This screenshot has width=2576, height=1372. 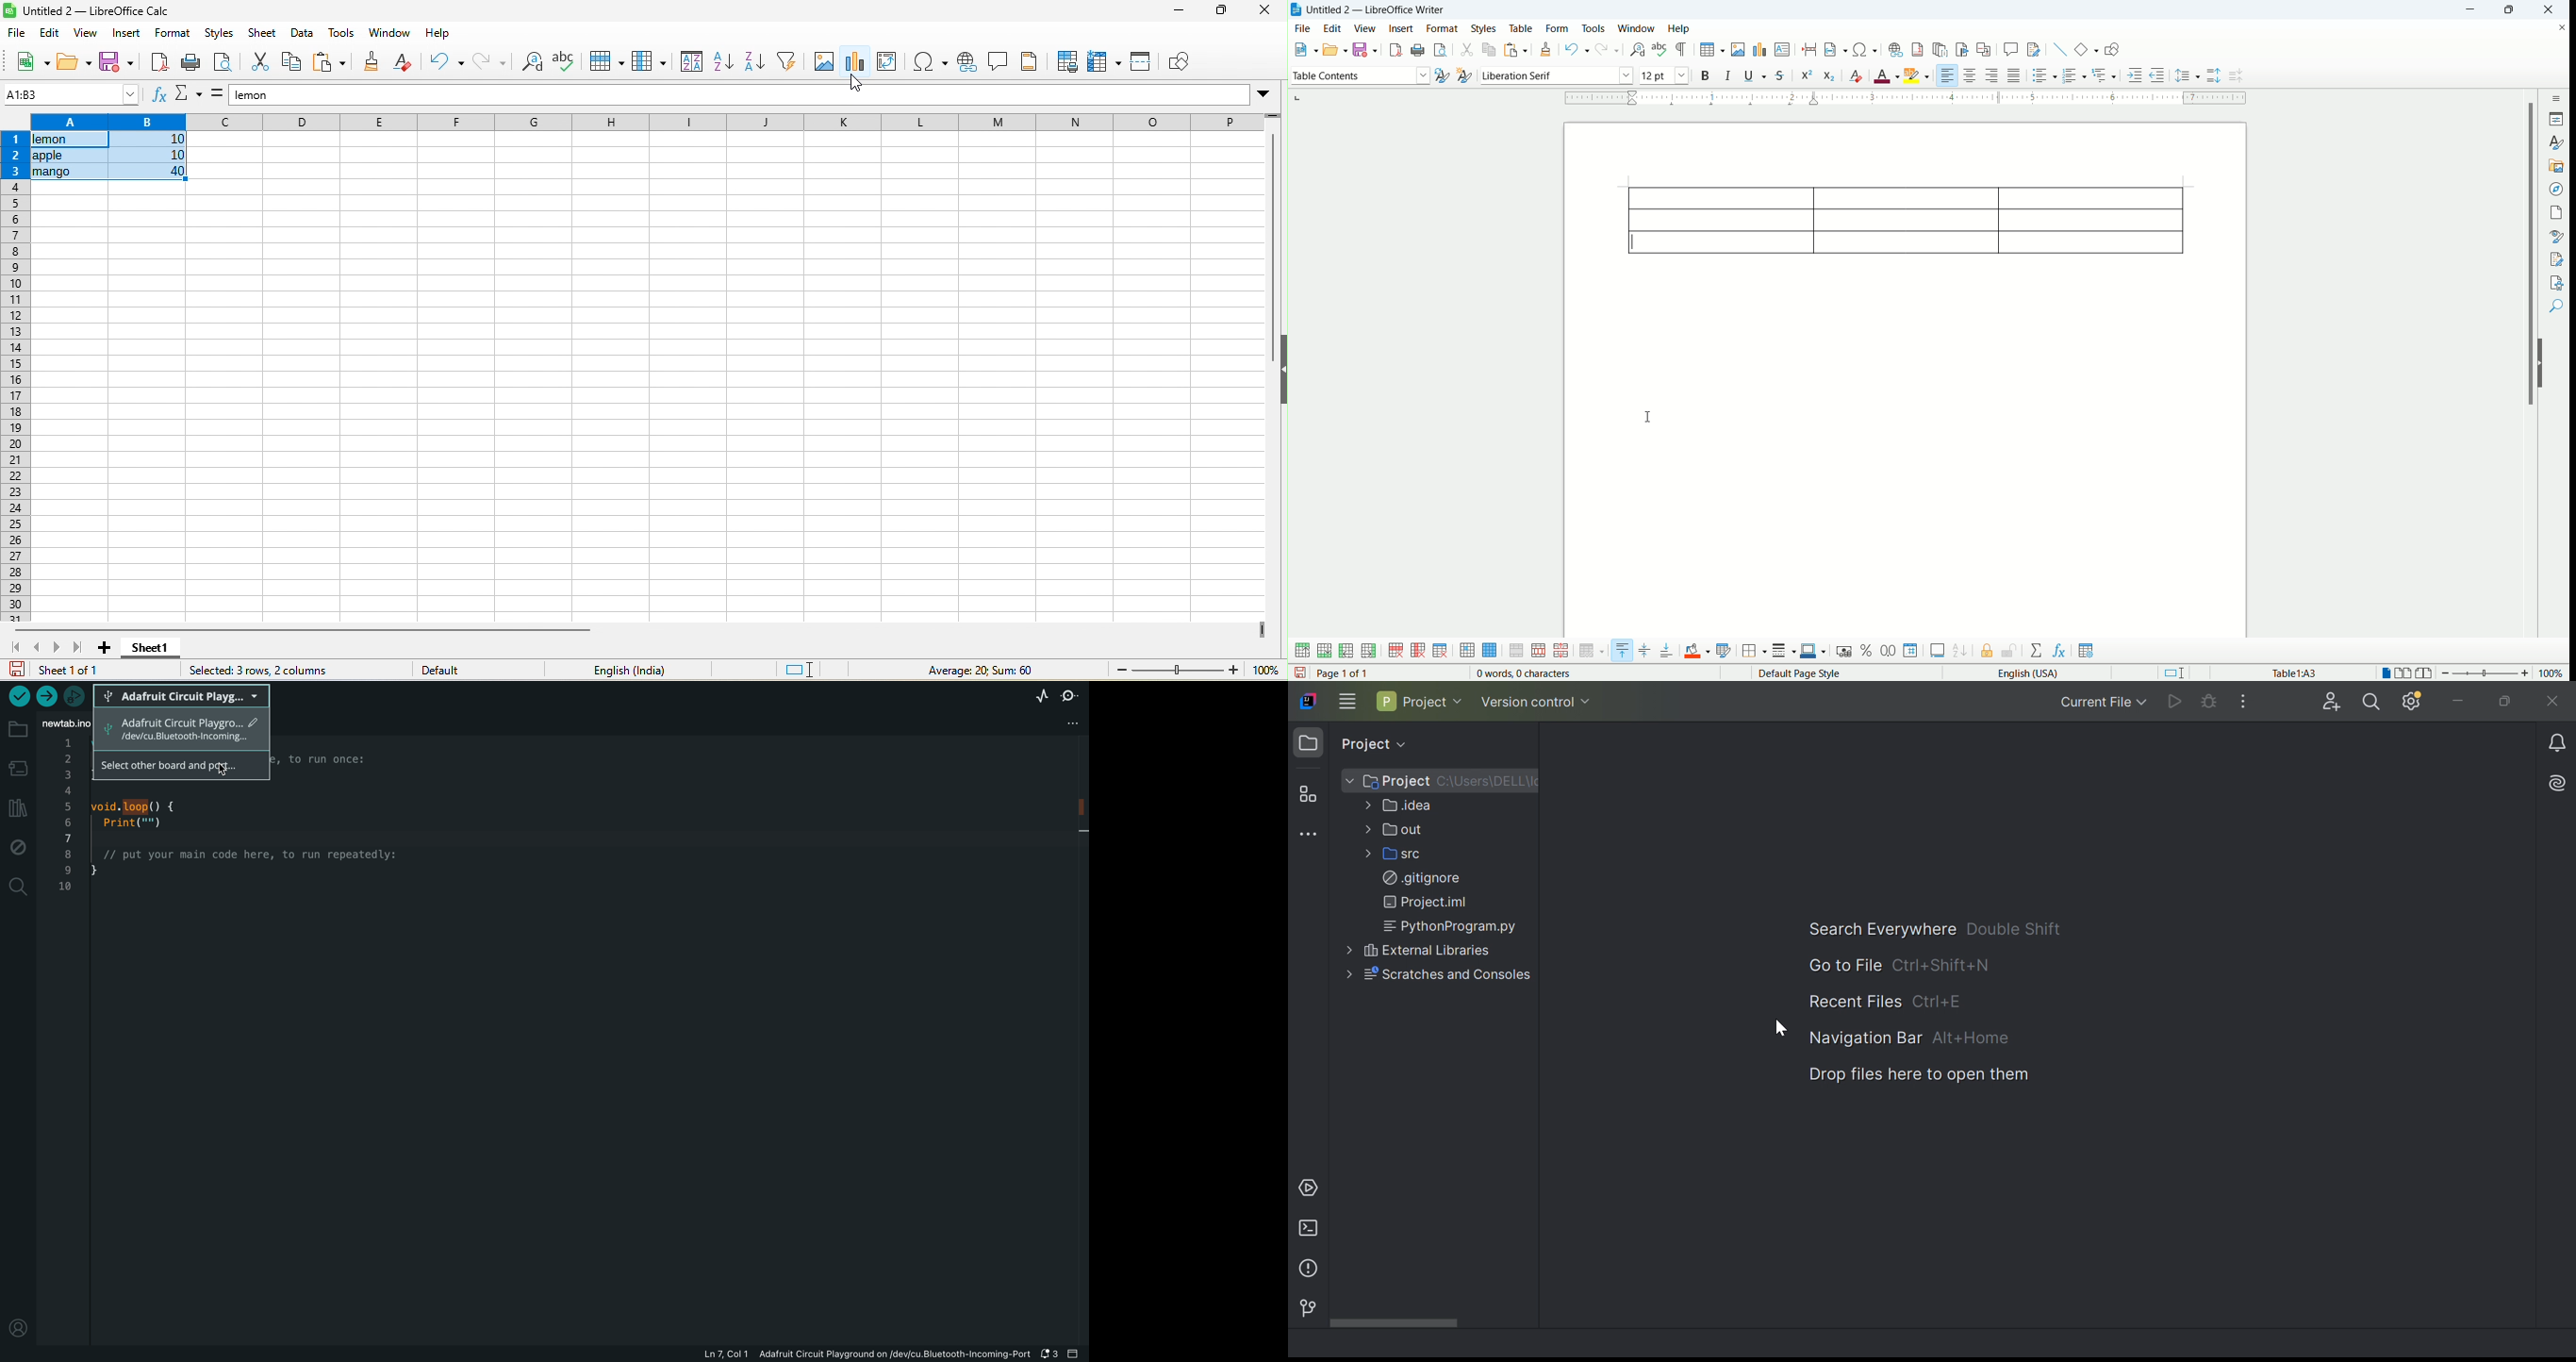 I want to click on merge cells, so click(x=1517, y=652).